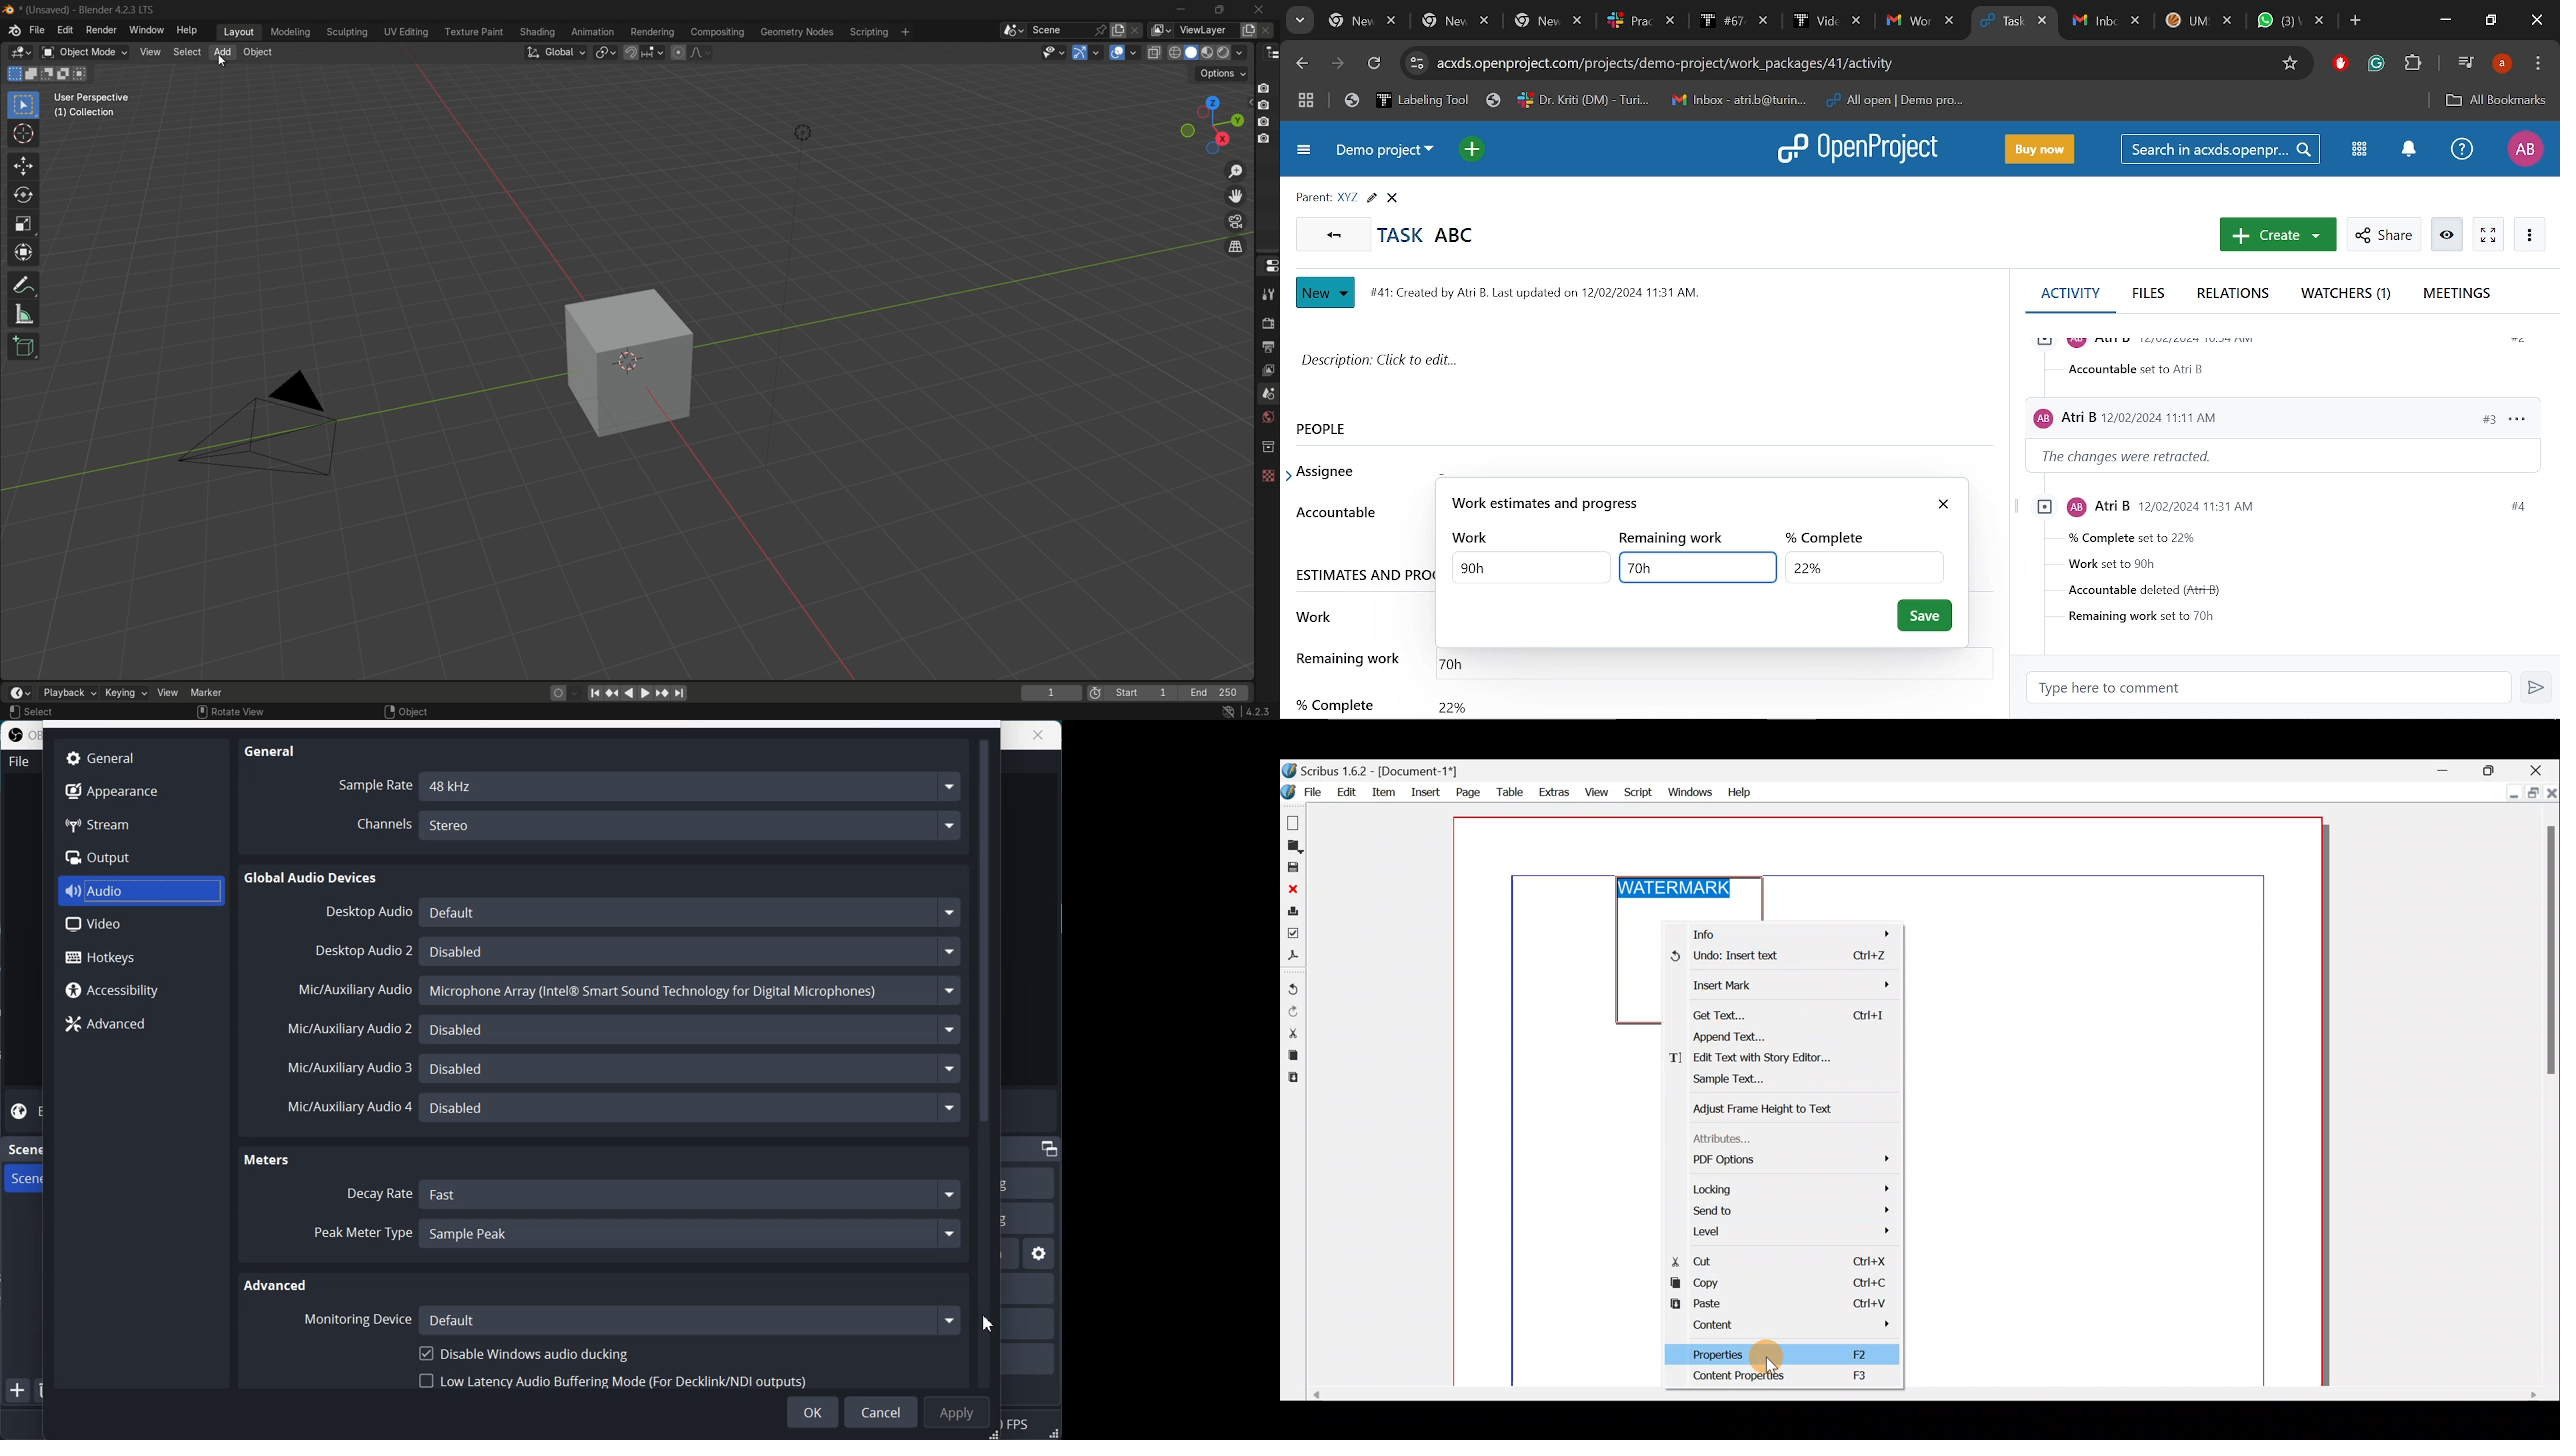 This screenshot has width=2576, height=1456. What do you see at coordinates (905, 33) in the screenshot?
I see `add workplace` at bounding box center [905, 33].